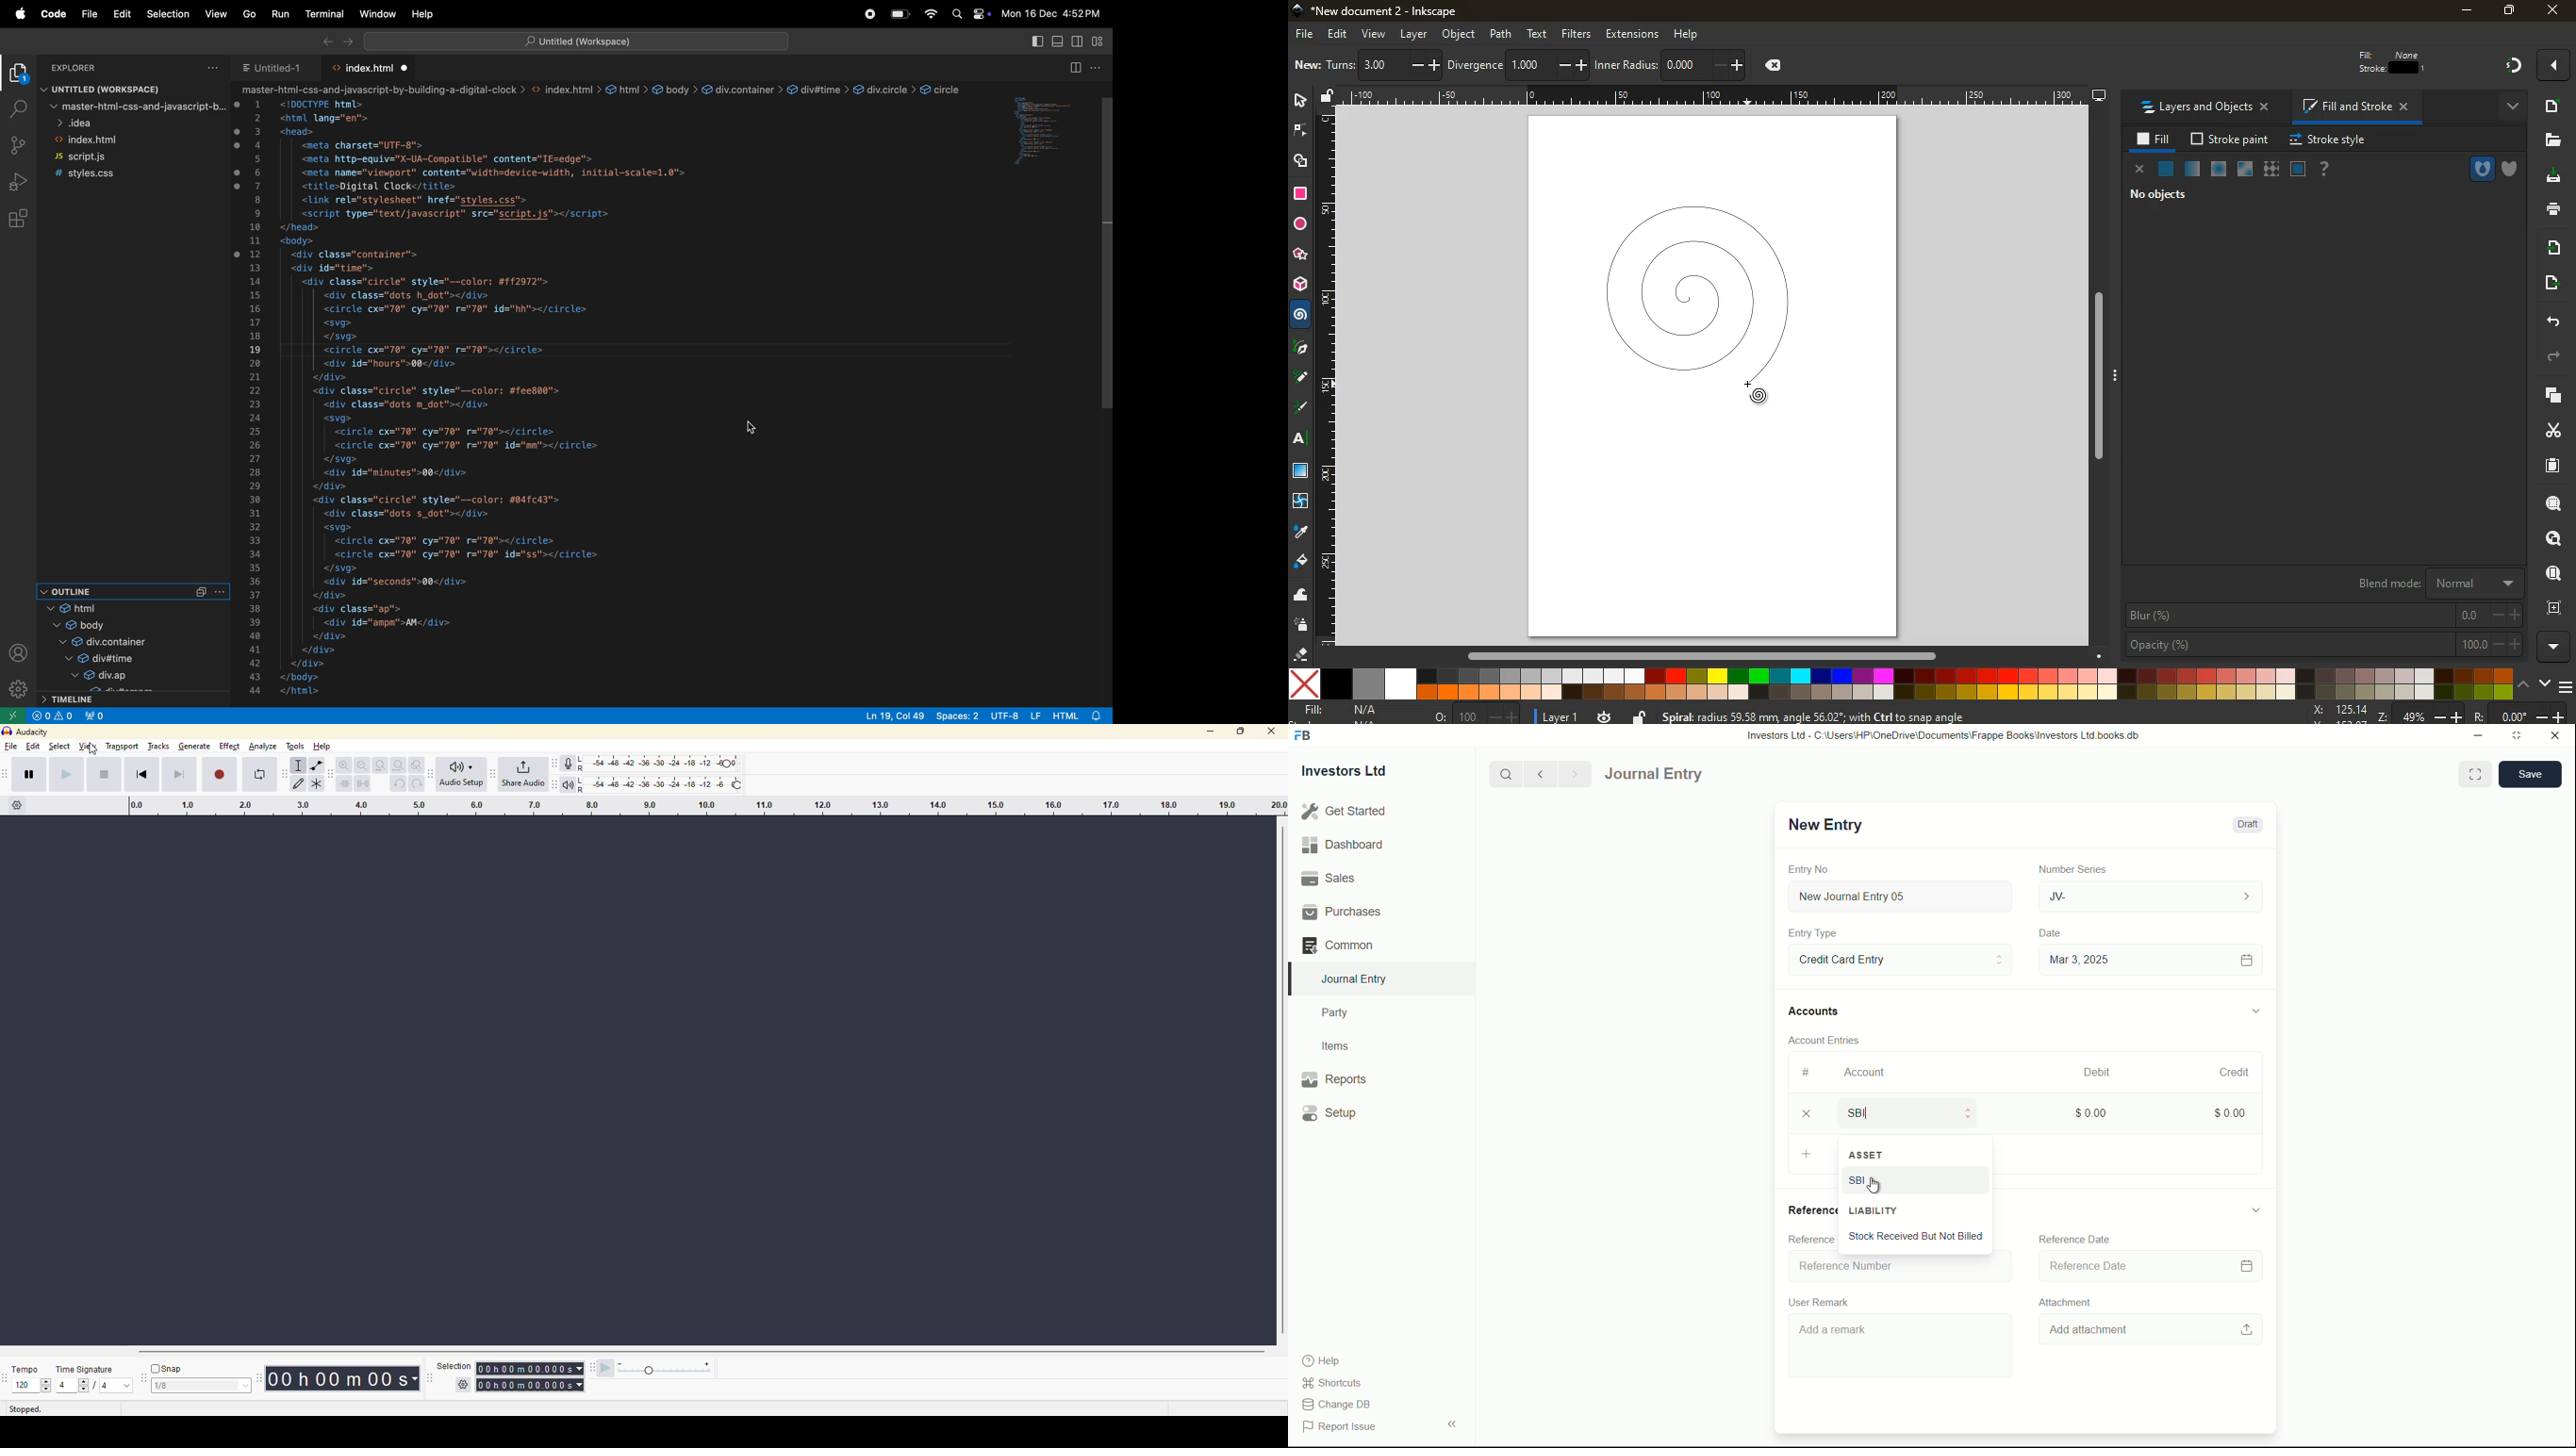 This screenshot has height=1456, width=2576. I want to click on edit, so click(34, 747).